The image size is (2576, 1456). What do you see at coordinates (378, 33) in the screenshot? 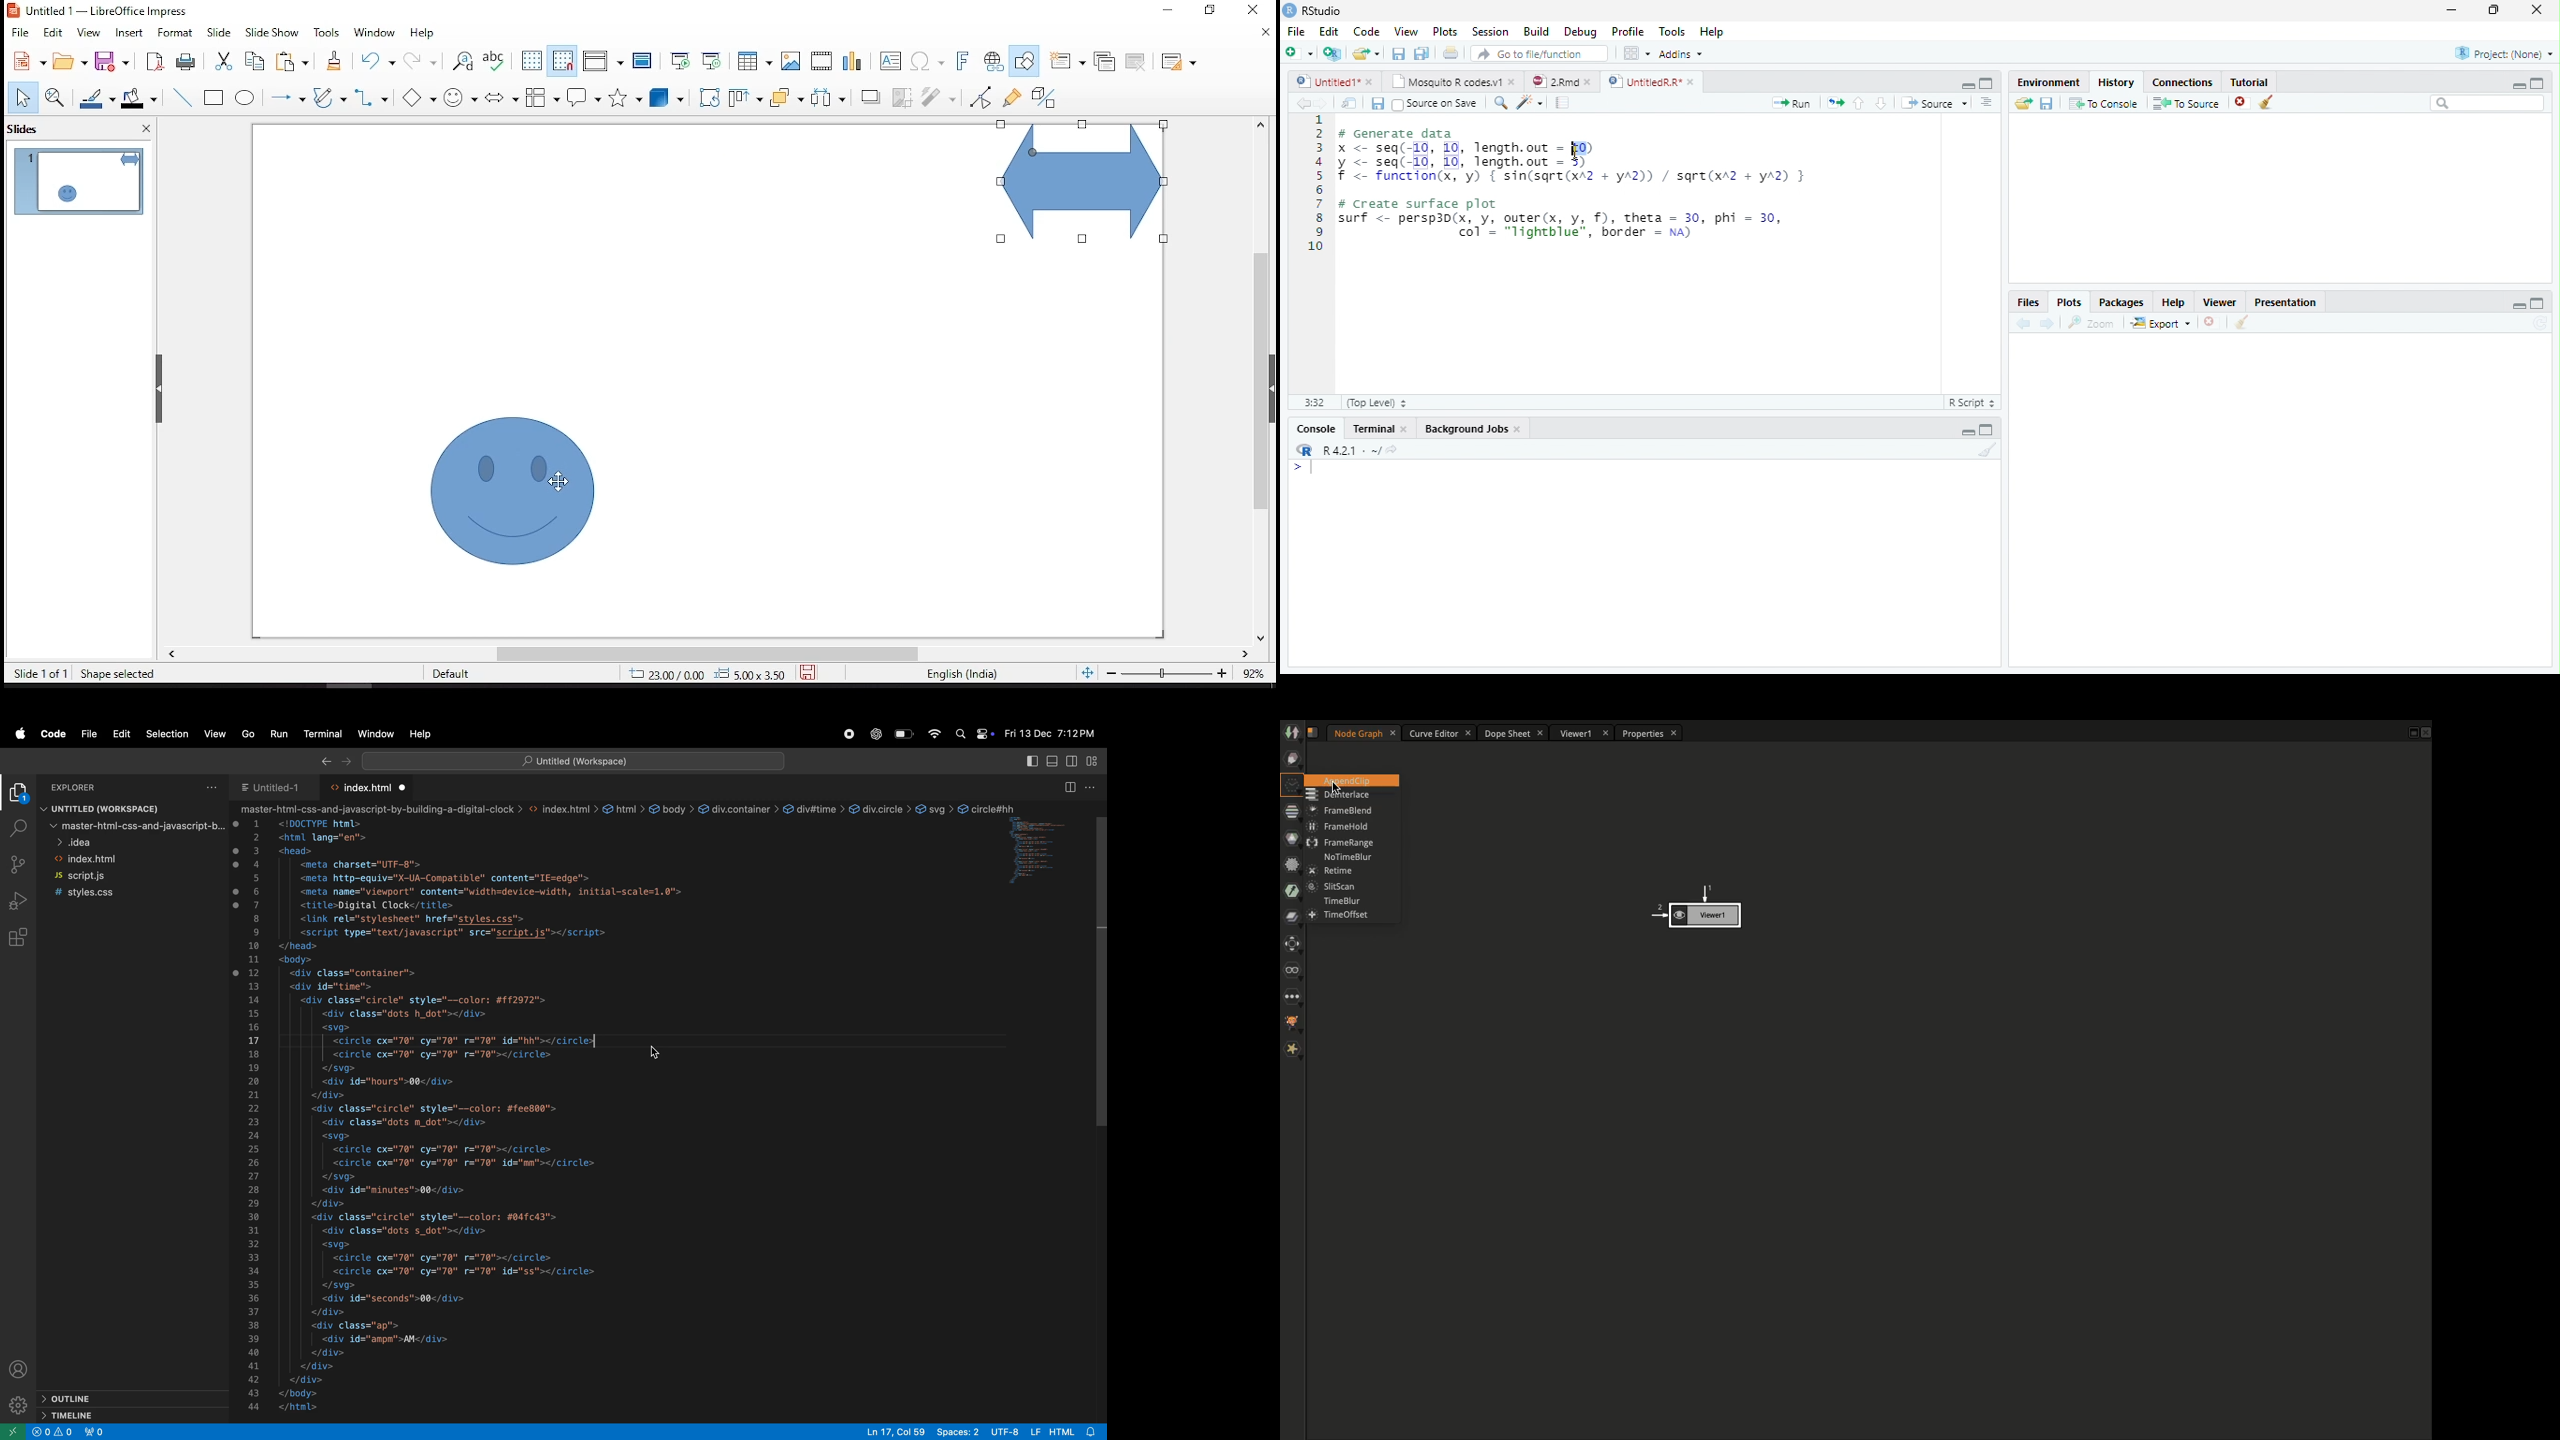
I see `window` at bounding box center [378, 33].